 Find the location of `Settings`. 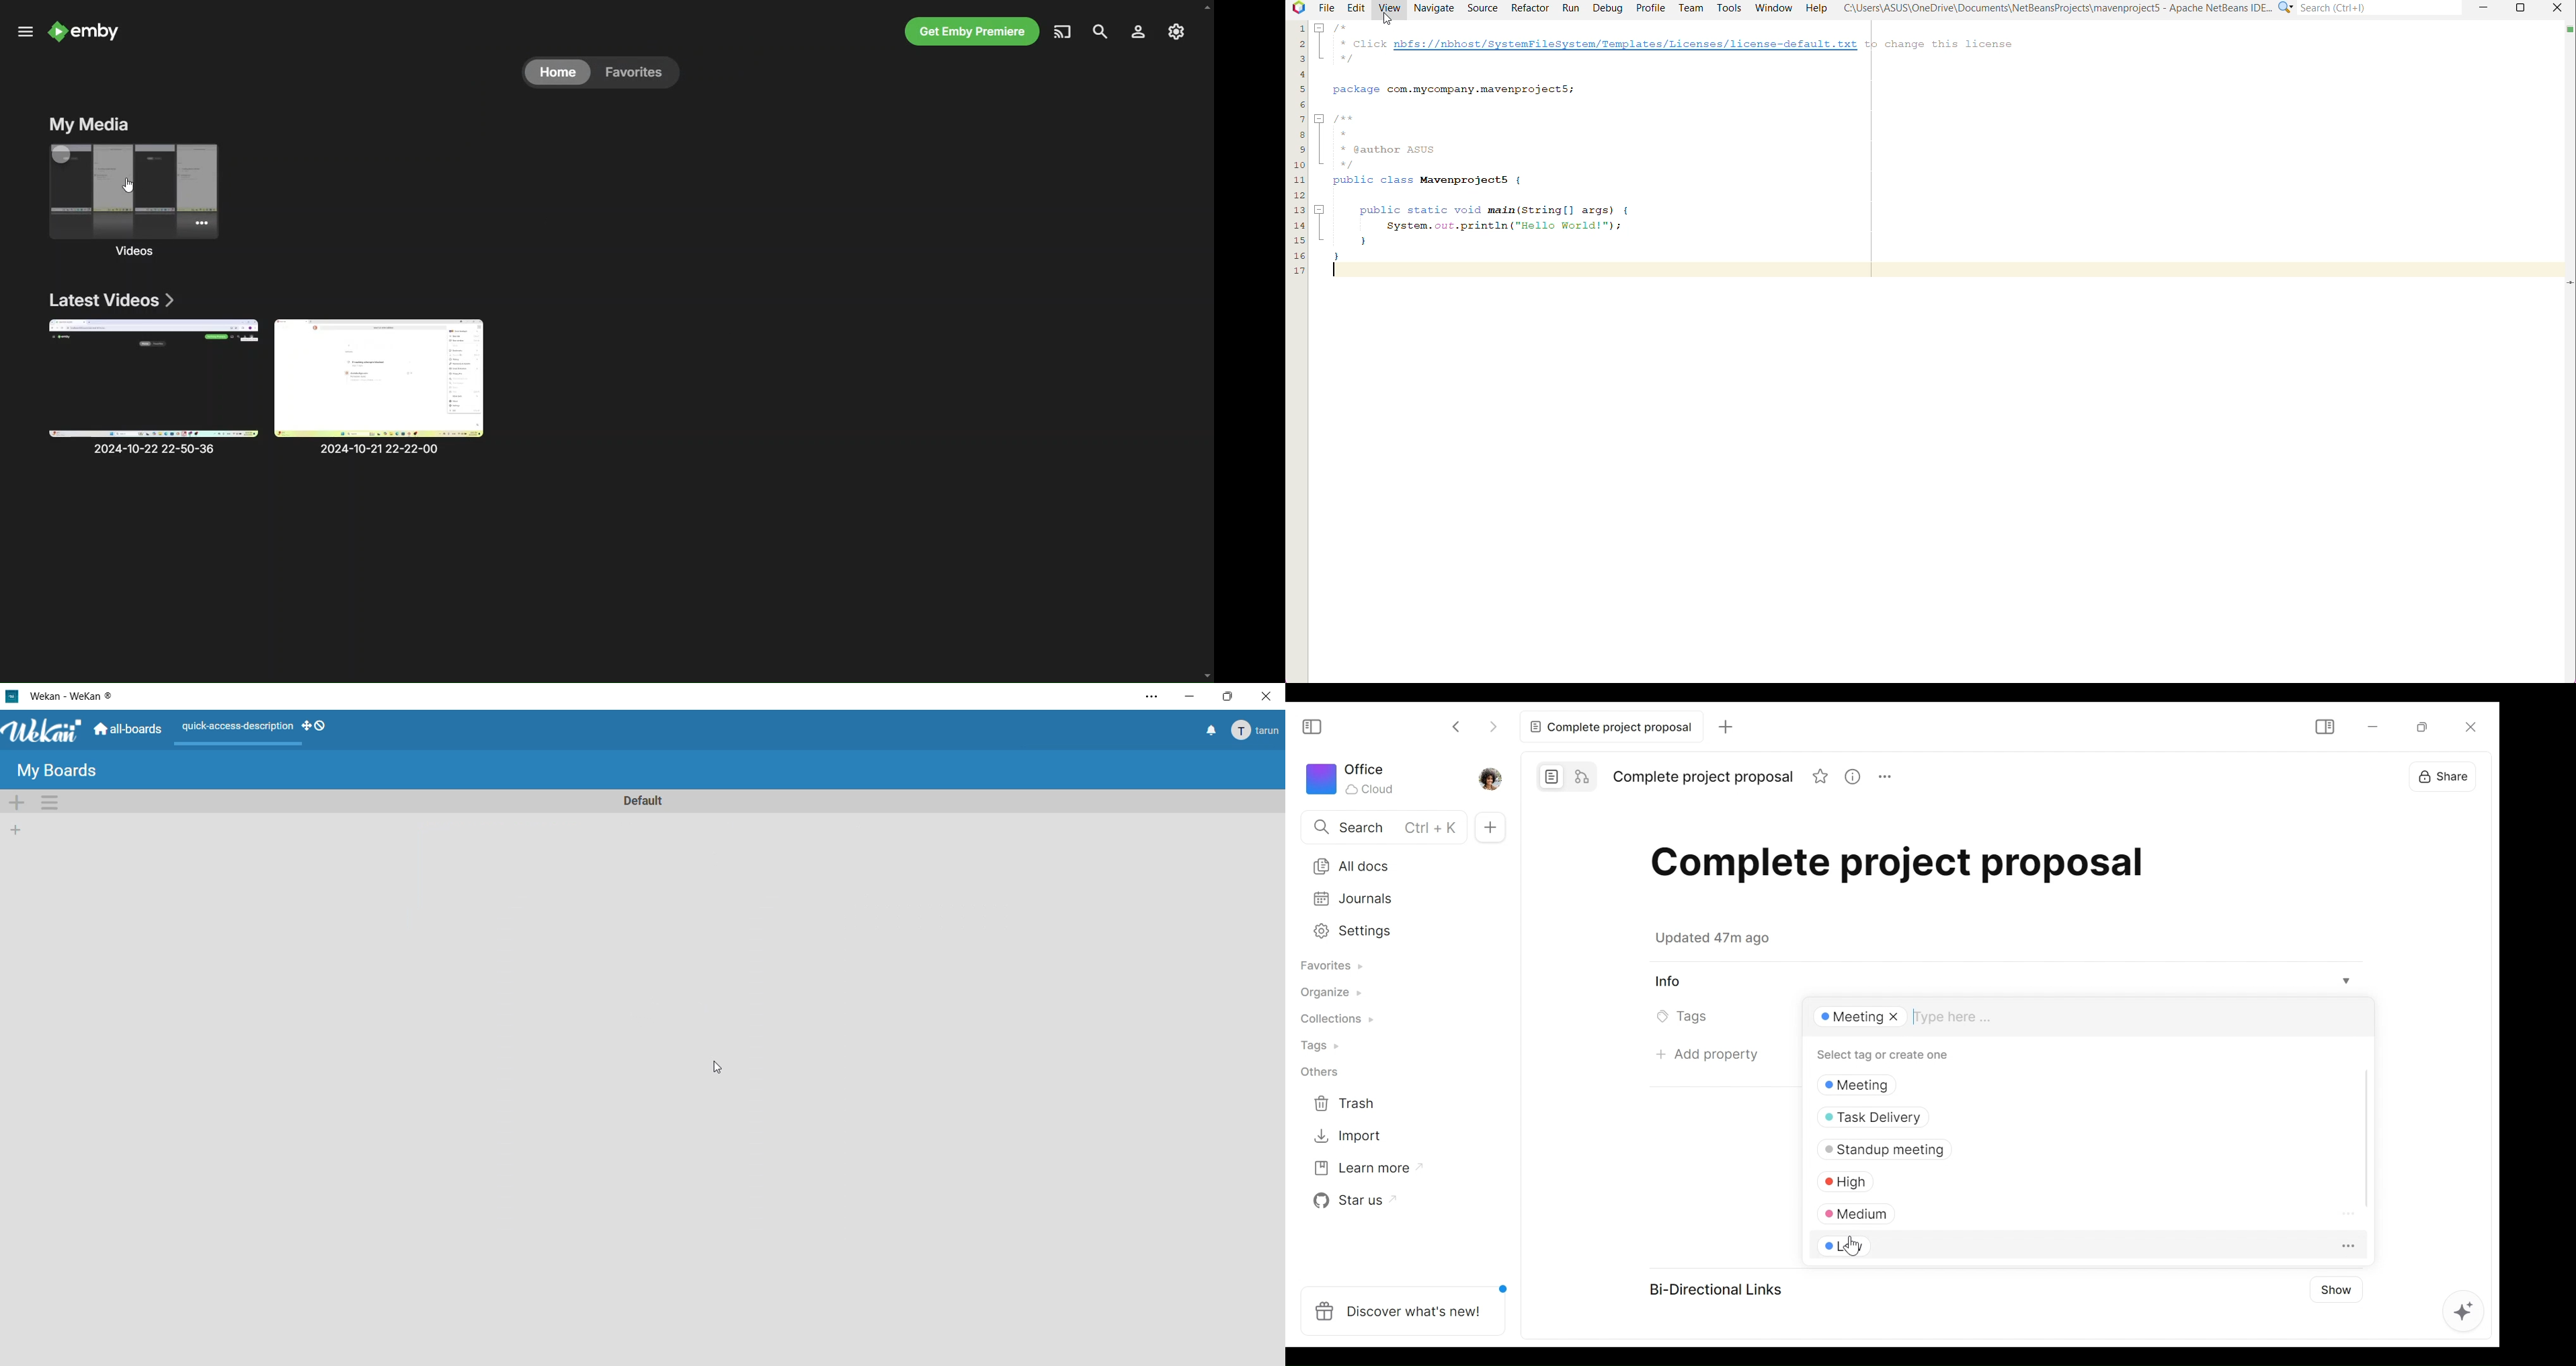

Settings is located at coordinates (1391, 932).